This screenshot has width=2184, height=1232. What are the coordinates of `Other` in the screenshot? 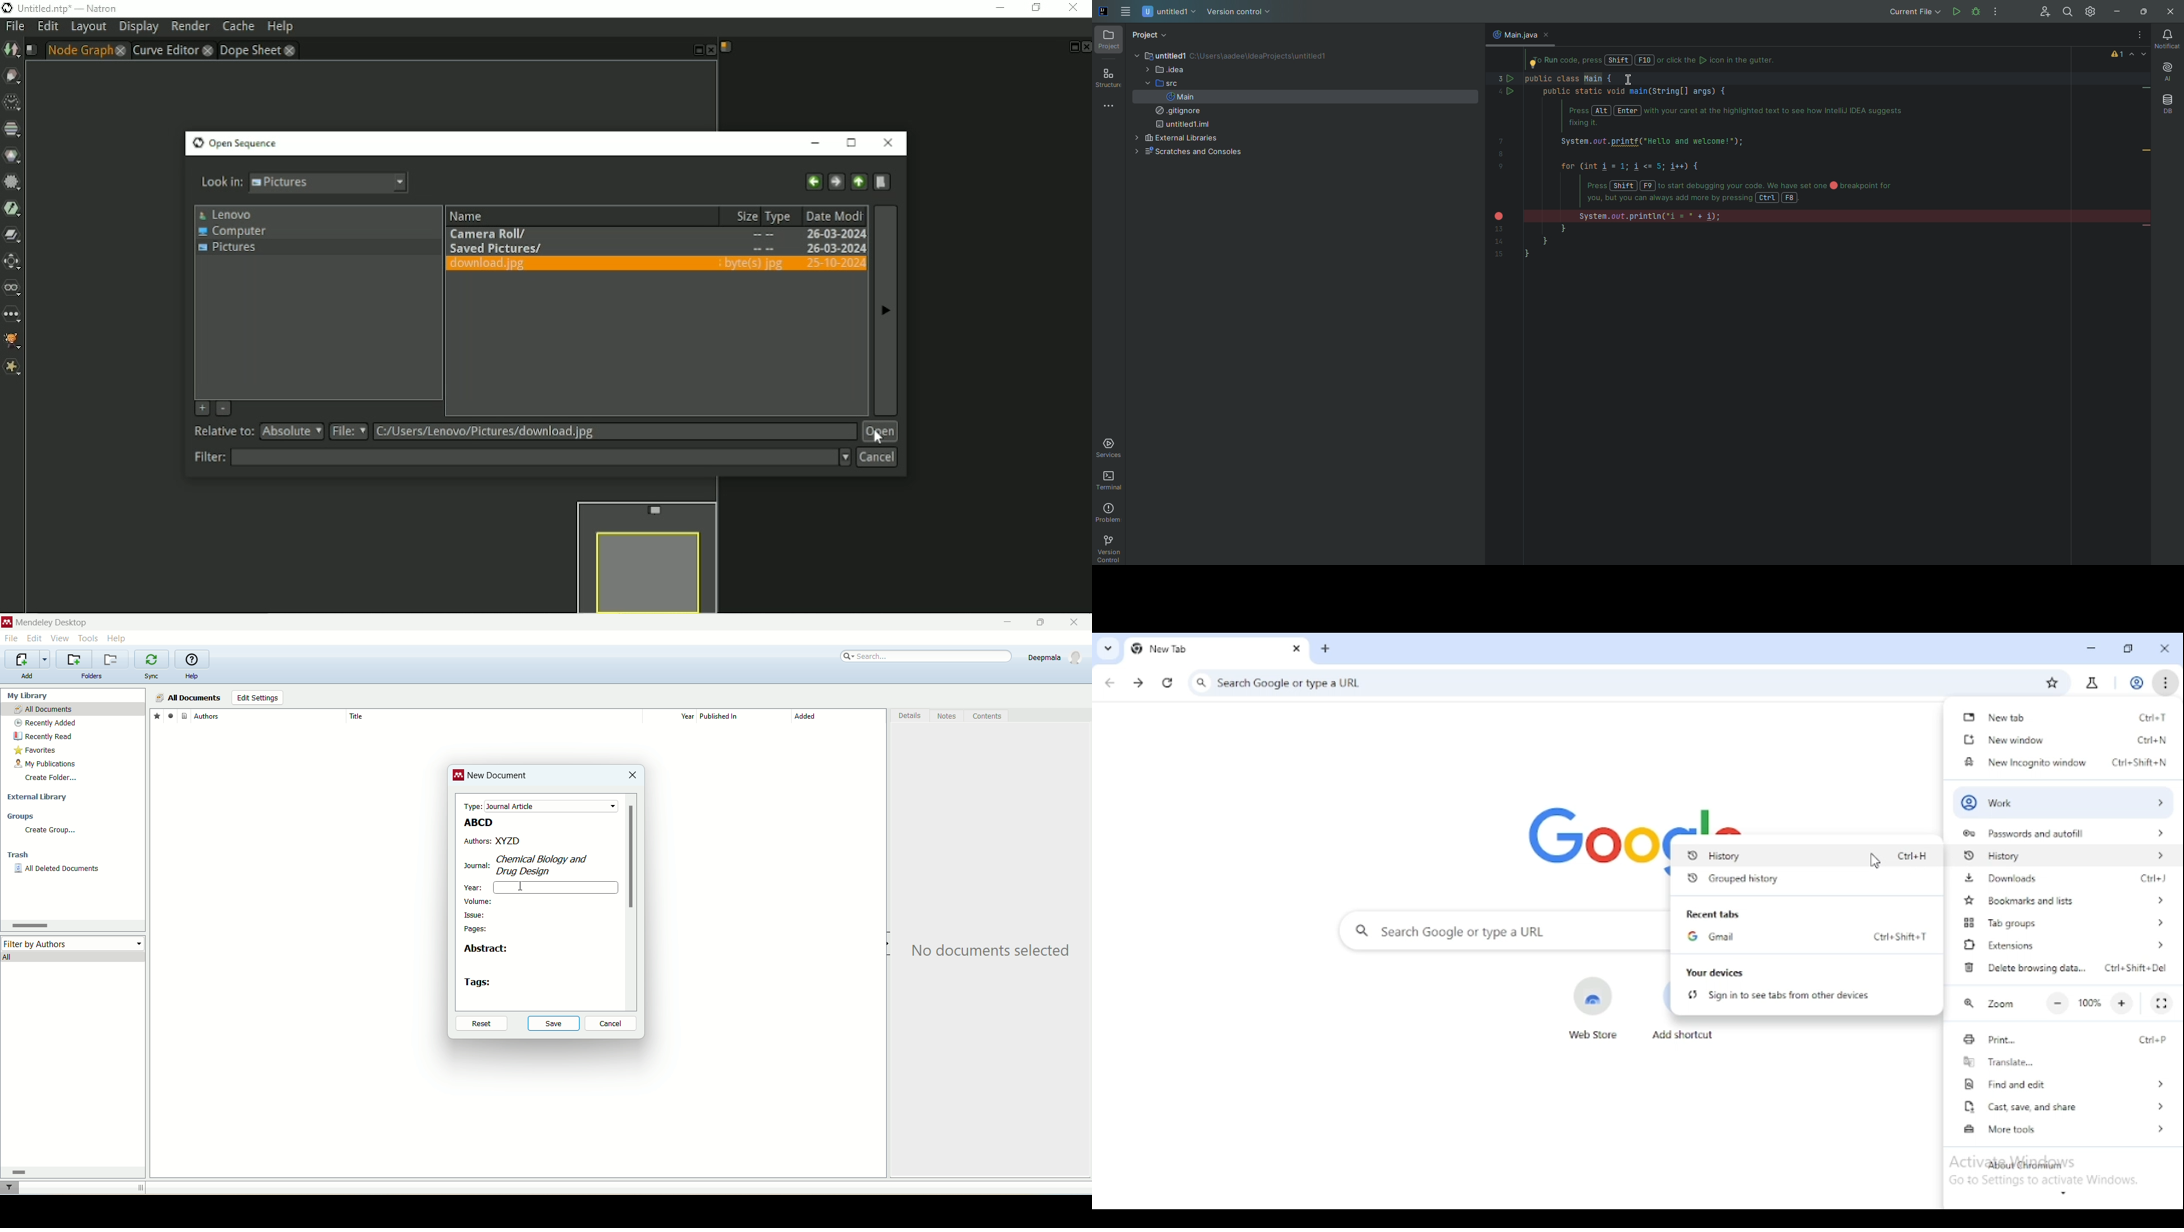 It's located at (13, 315).